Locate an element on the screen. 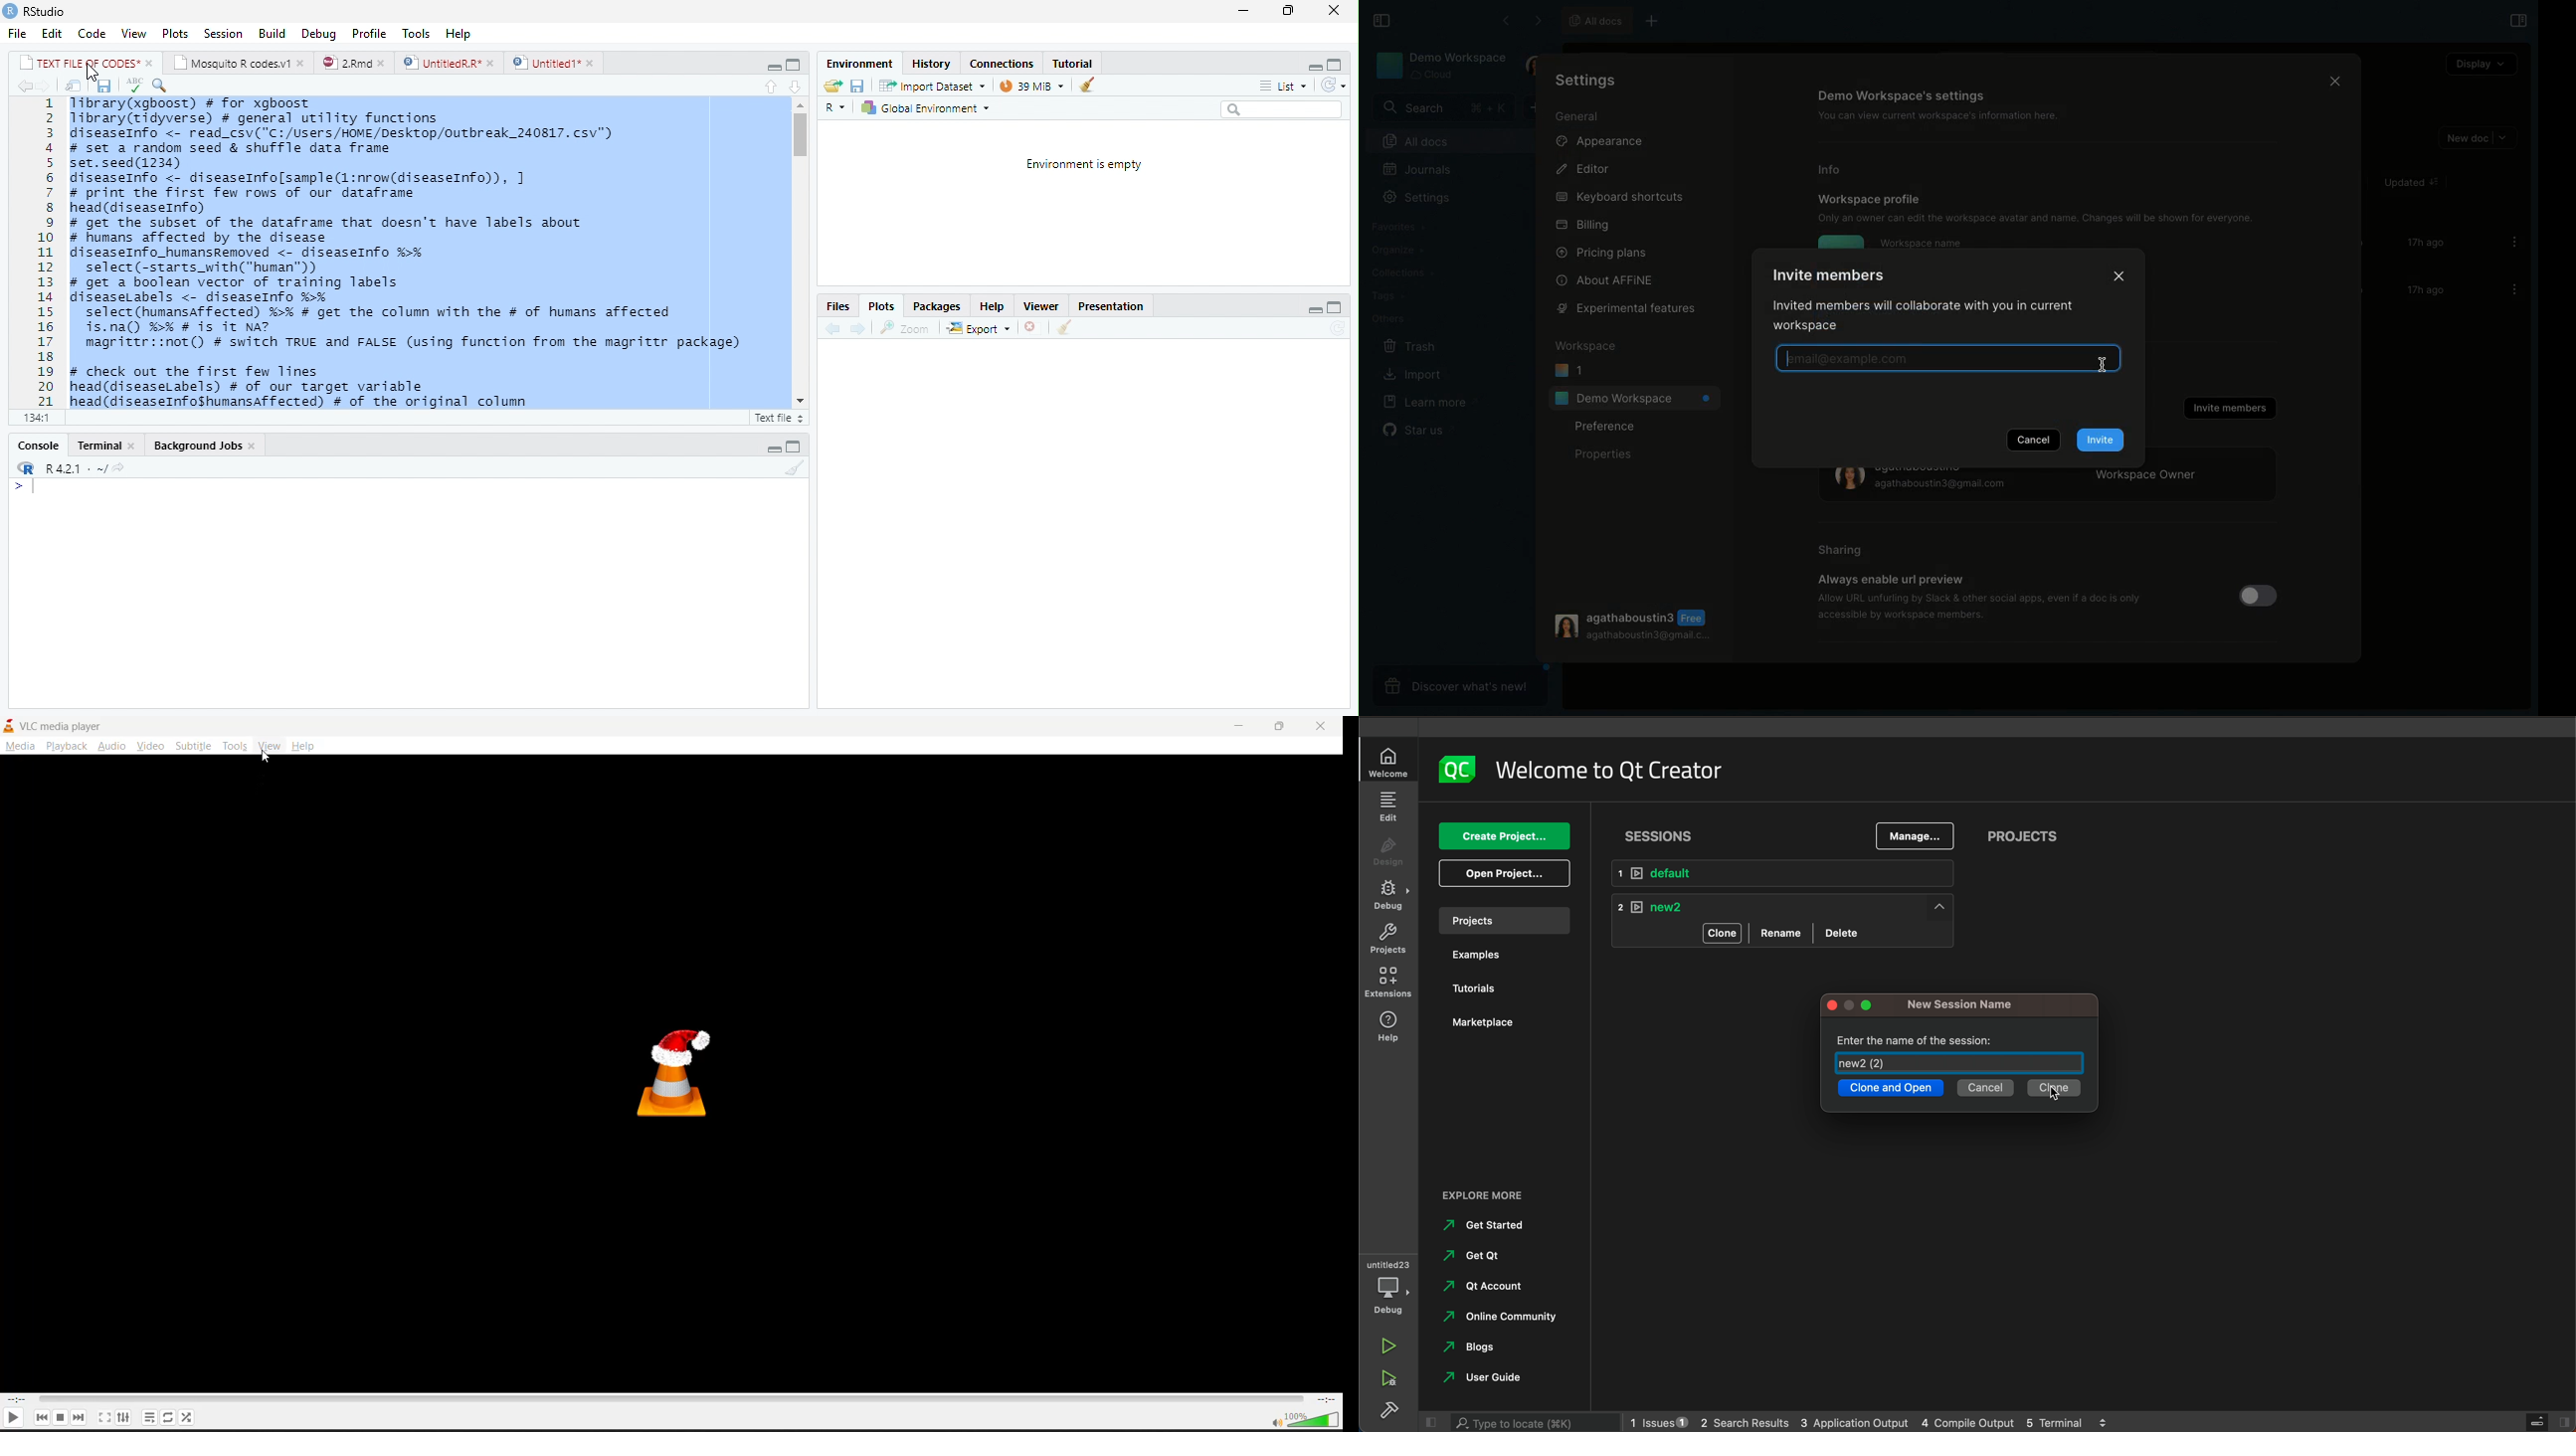 This screenshot has width=2576, height=1456. Background Jobs is located at coordinates (205, 445).